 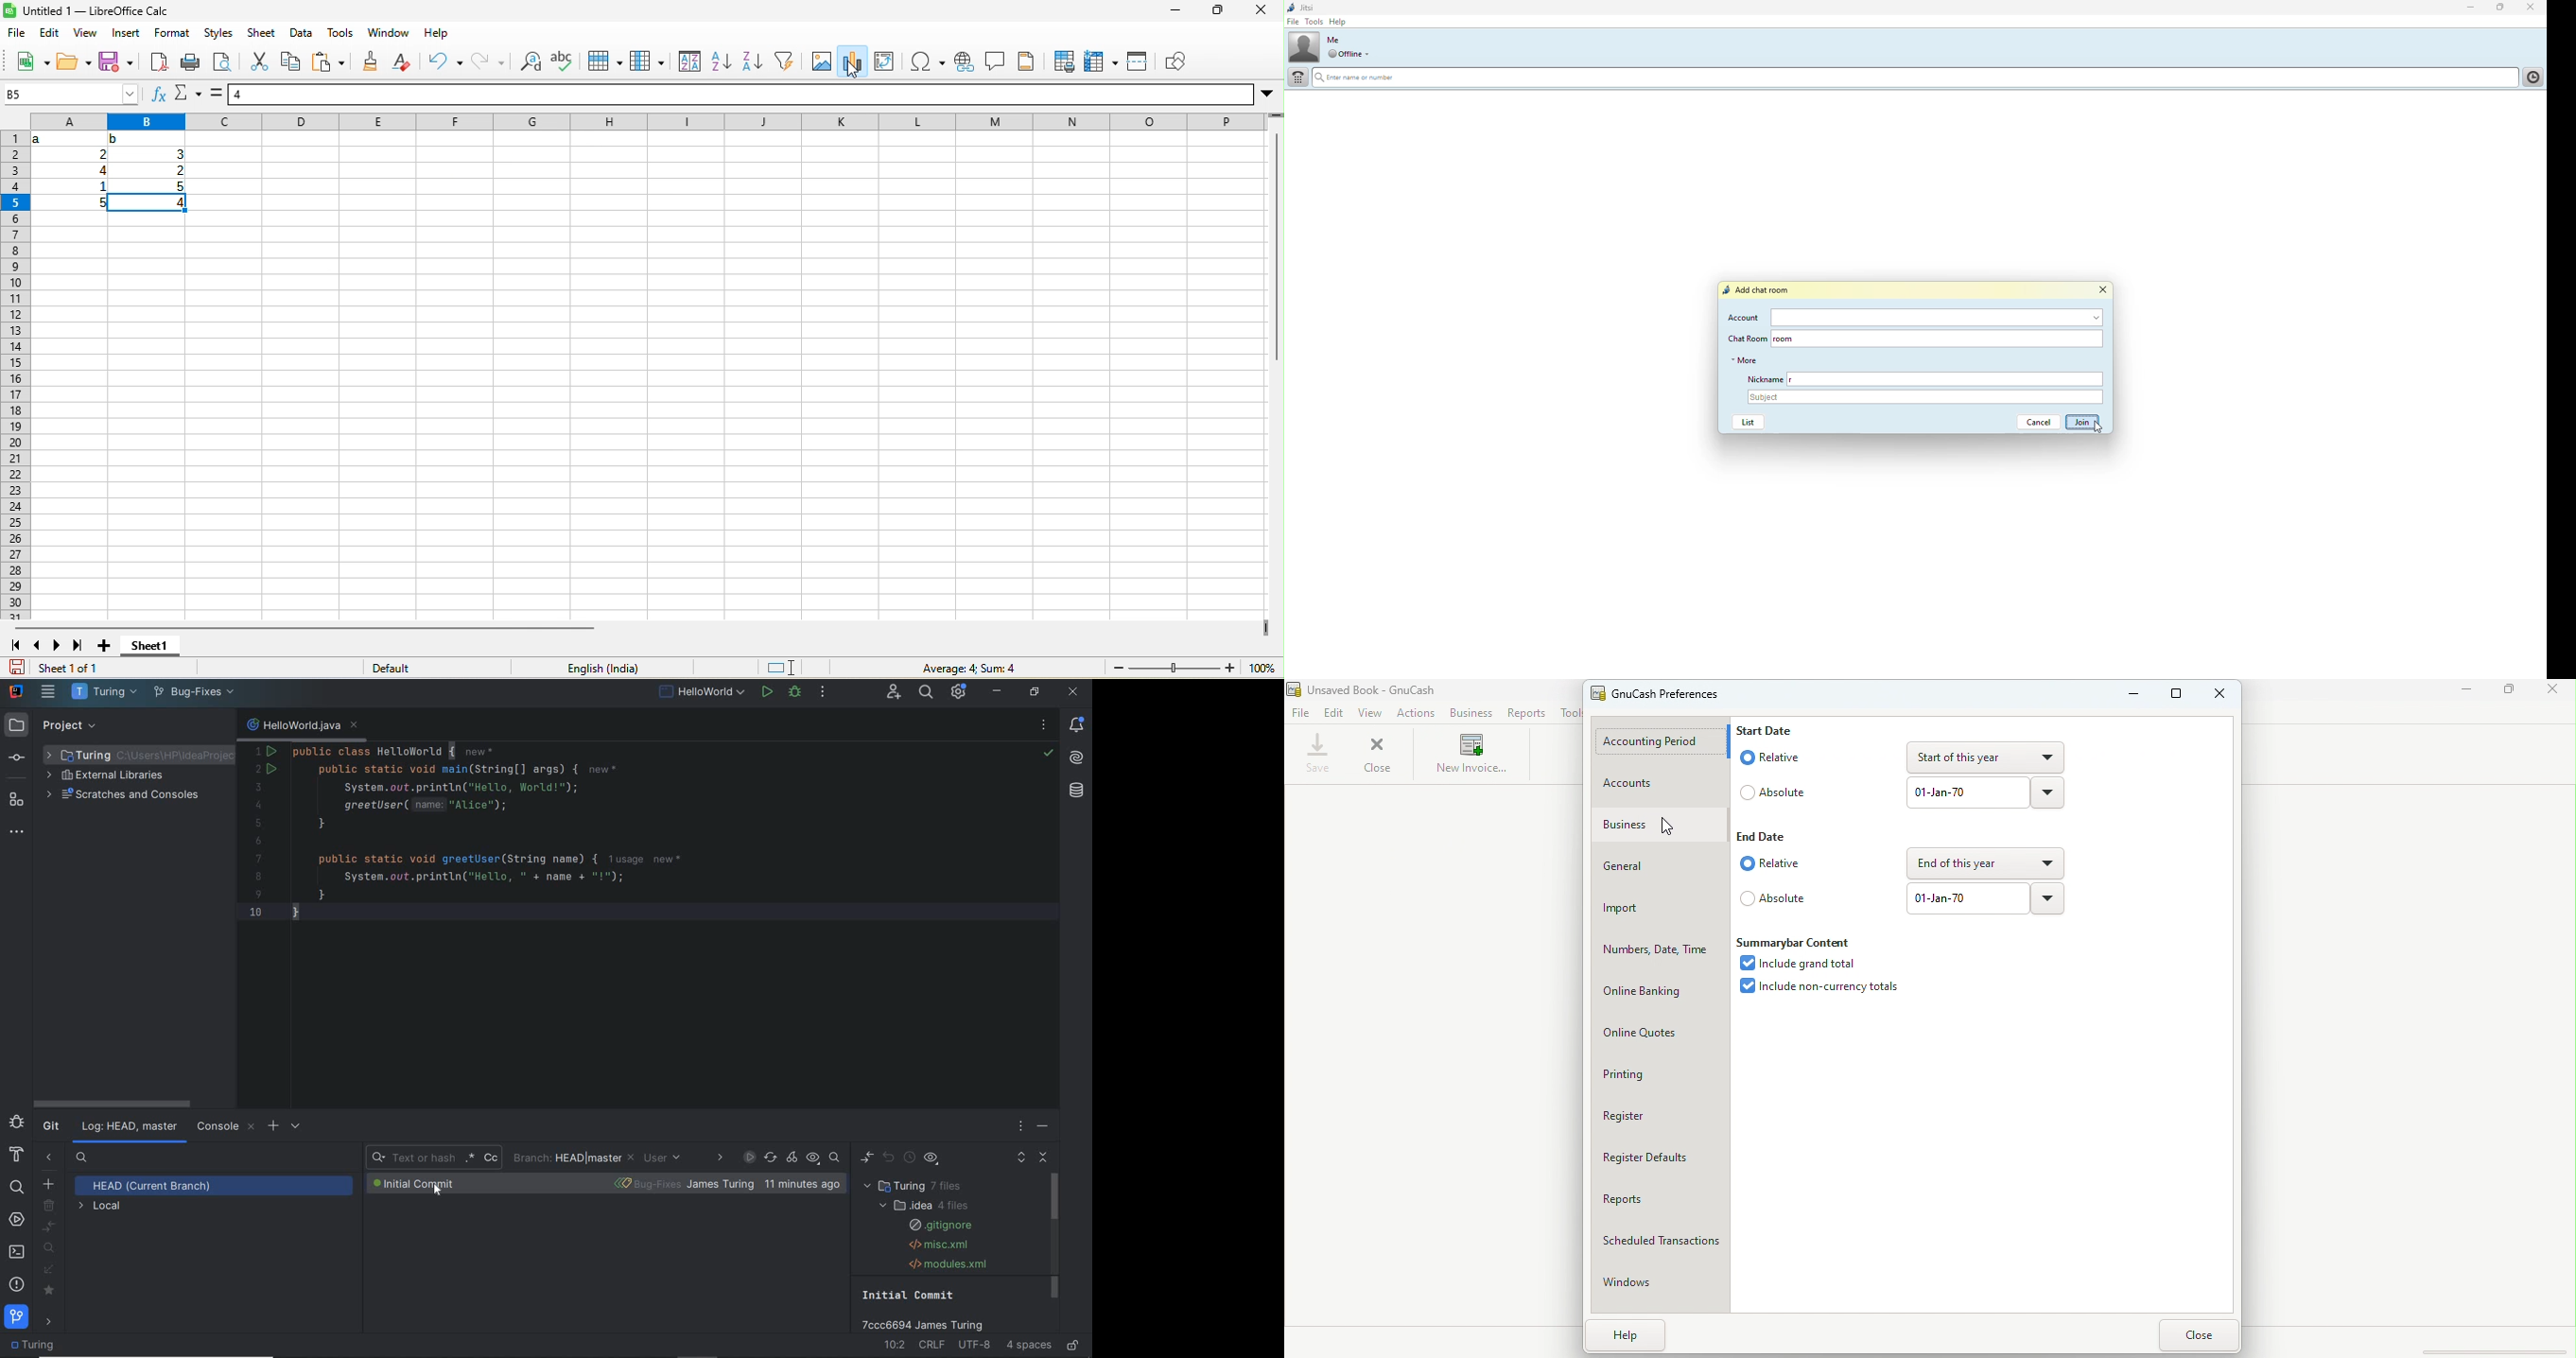 What do you see at coordinates (38, 645) in the screenshot?
I see `previous sheet` at bounding box center [38, 645].